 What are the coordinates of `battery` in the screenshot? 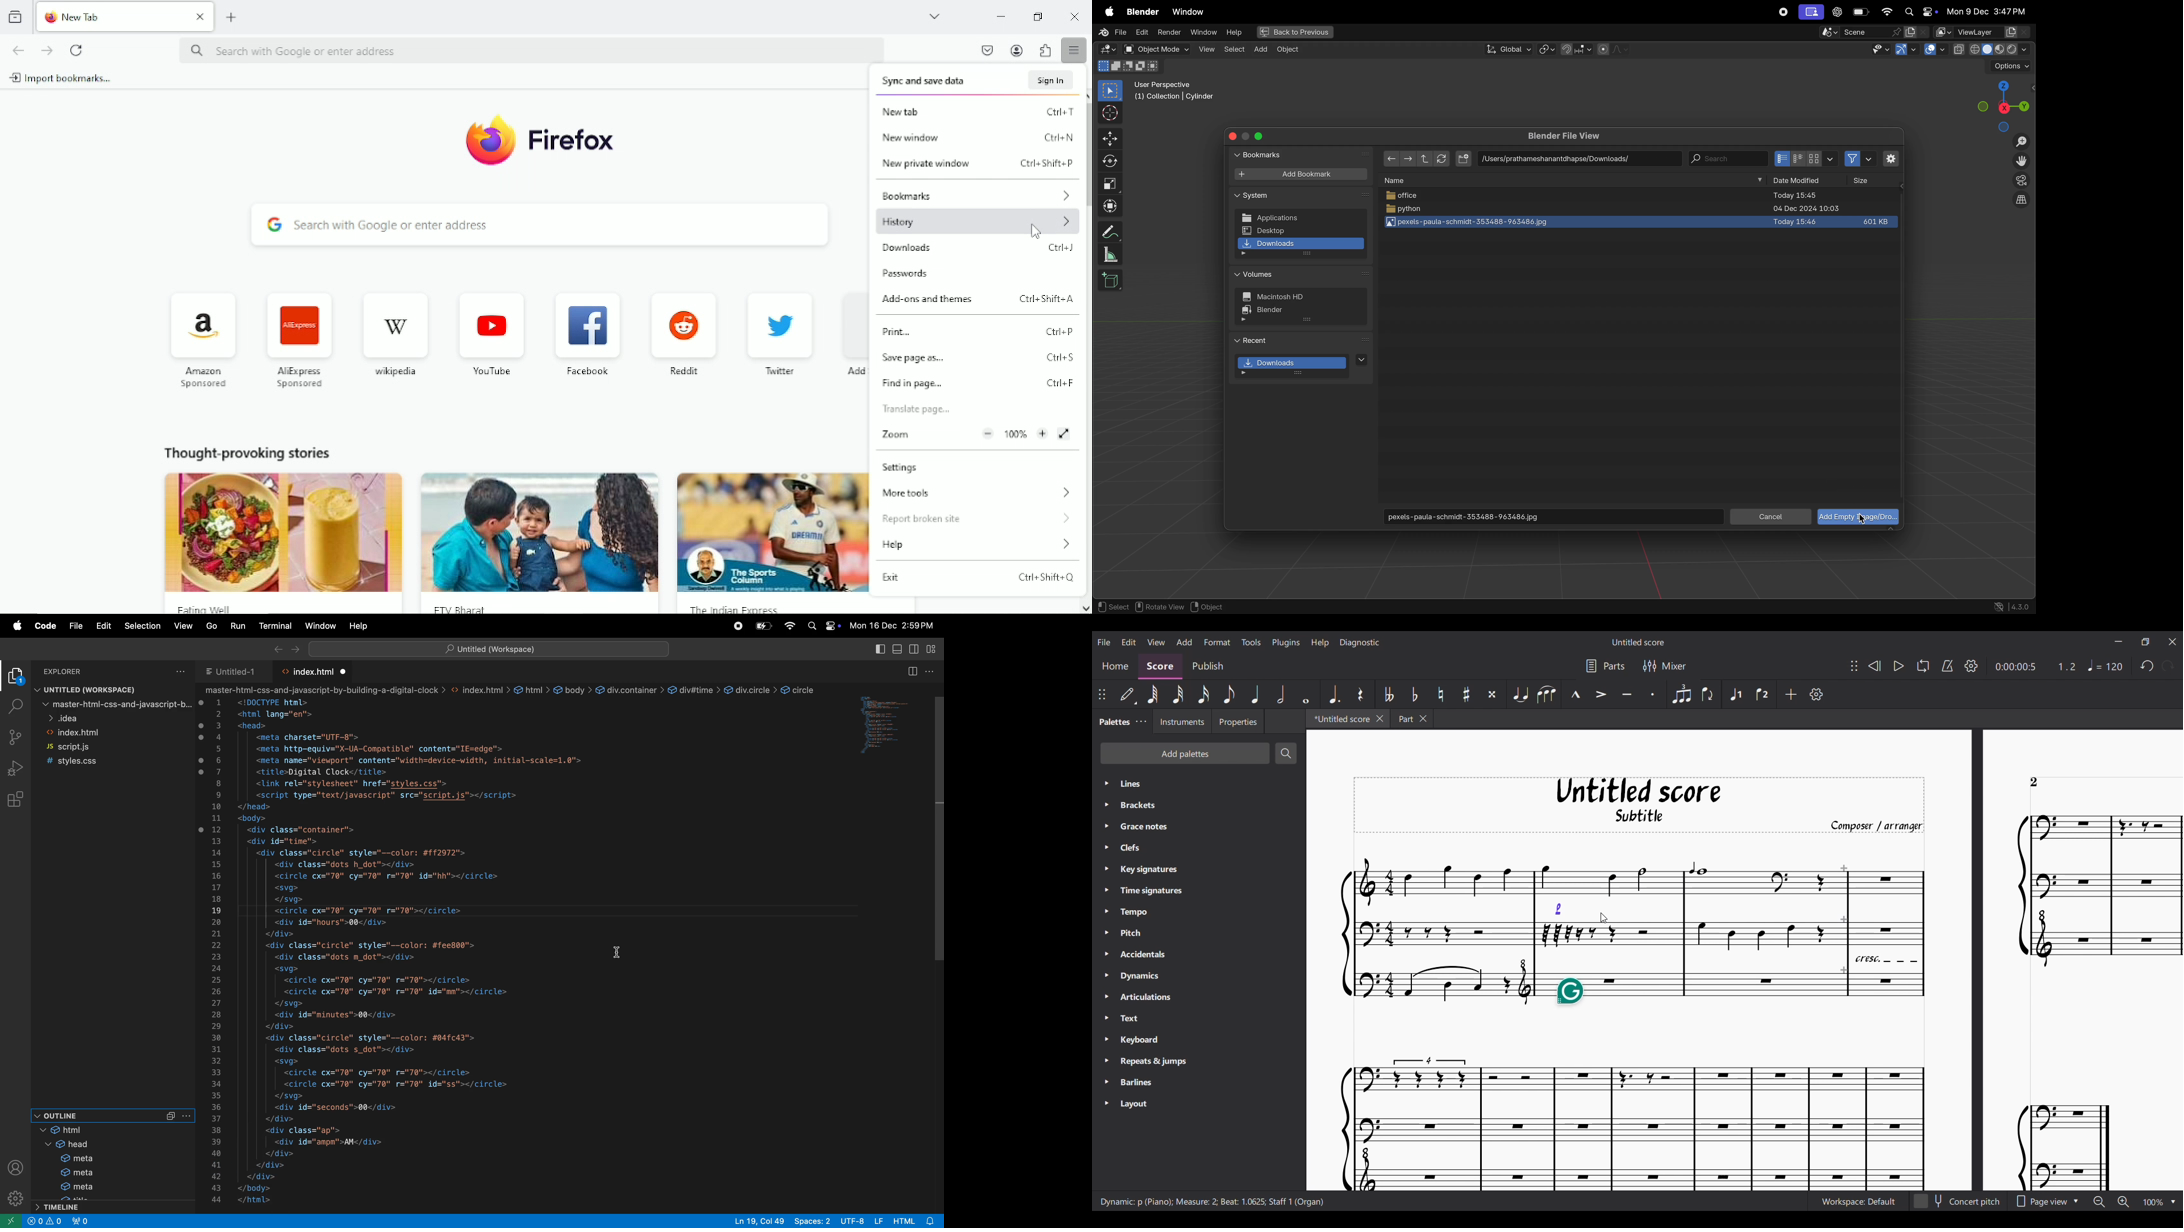 It's located at (762, 626).